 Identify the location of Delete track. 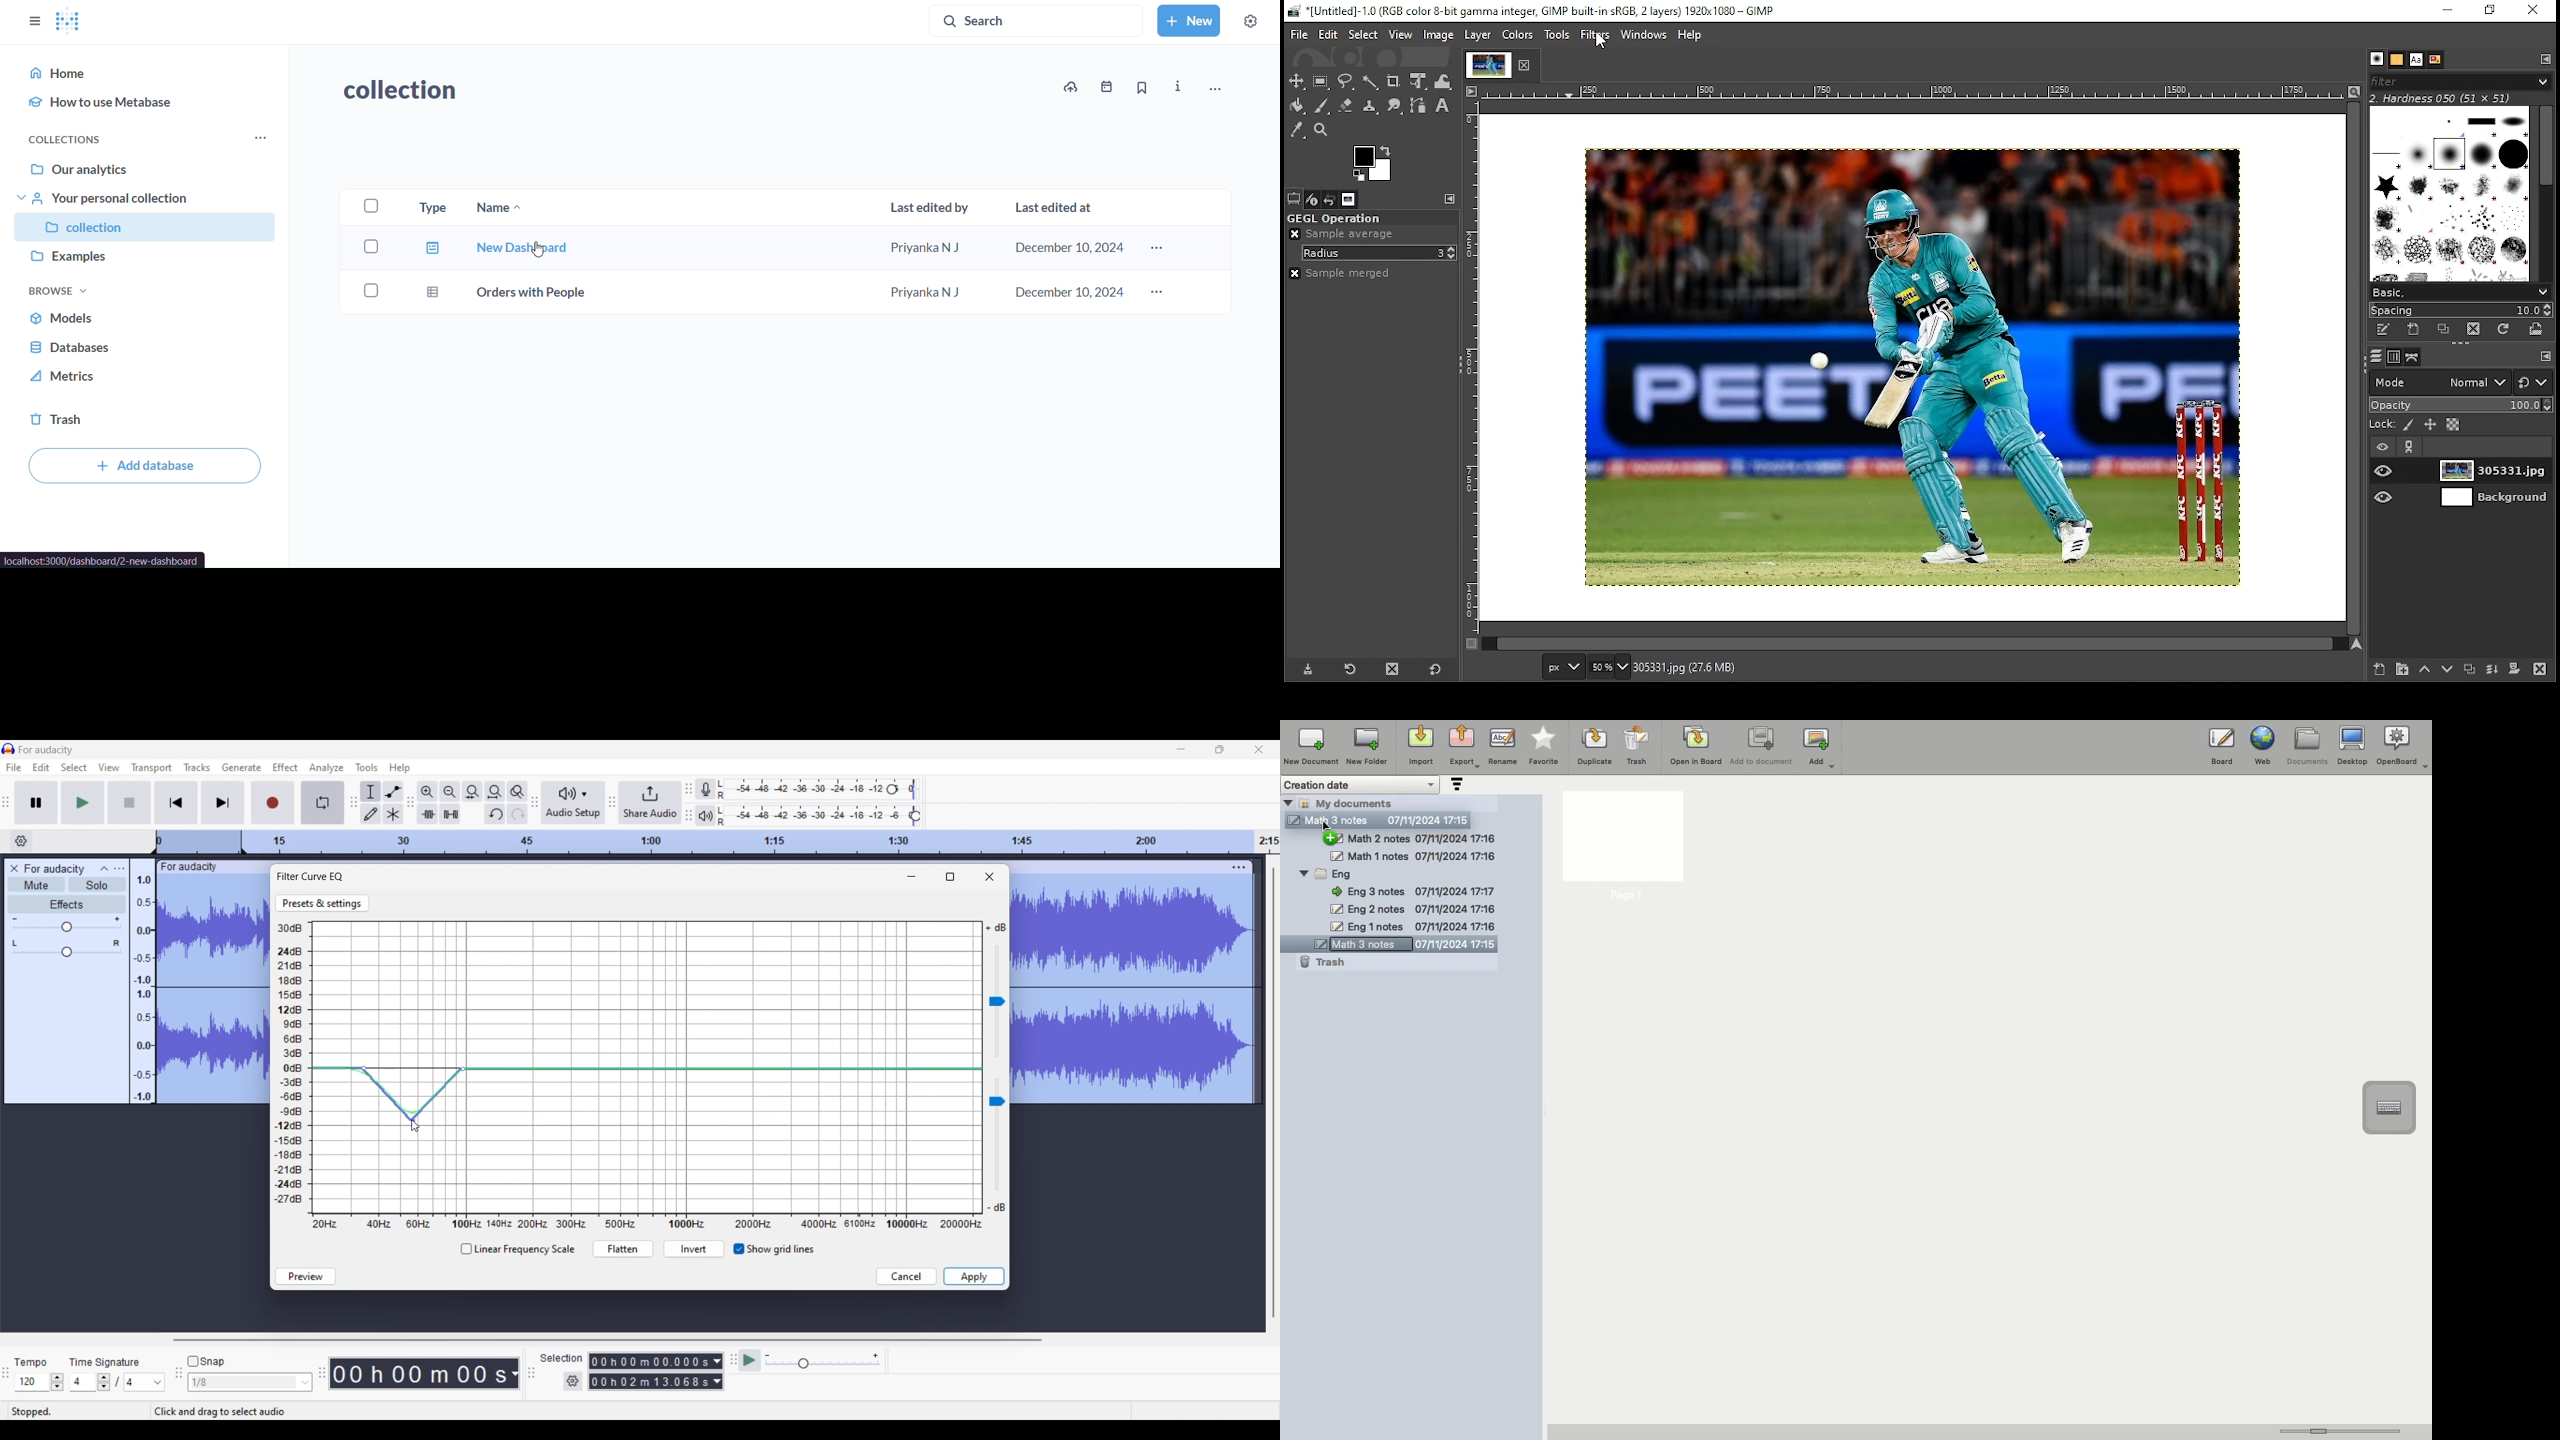
(16, 869).